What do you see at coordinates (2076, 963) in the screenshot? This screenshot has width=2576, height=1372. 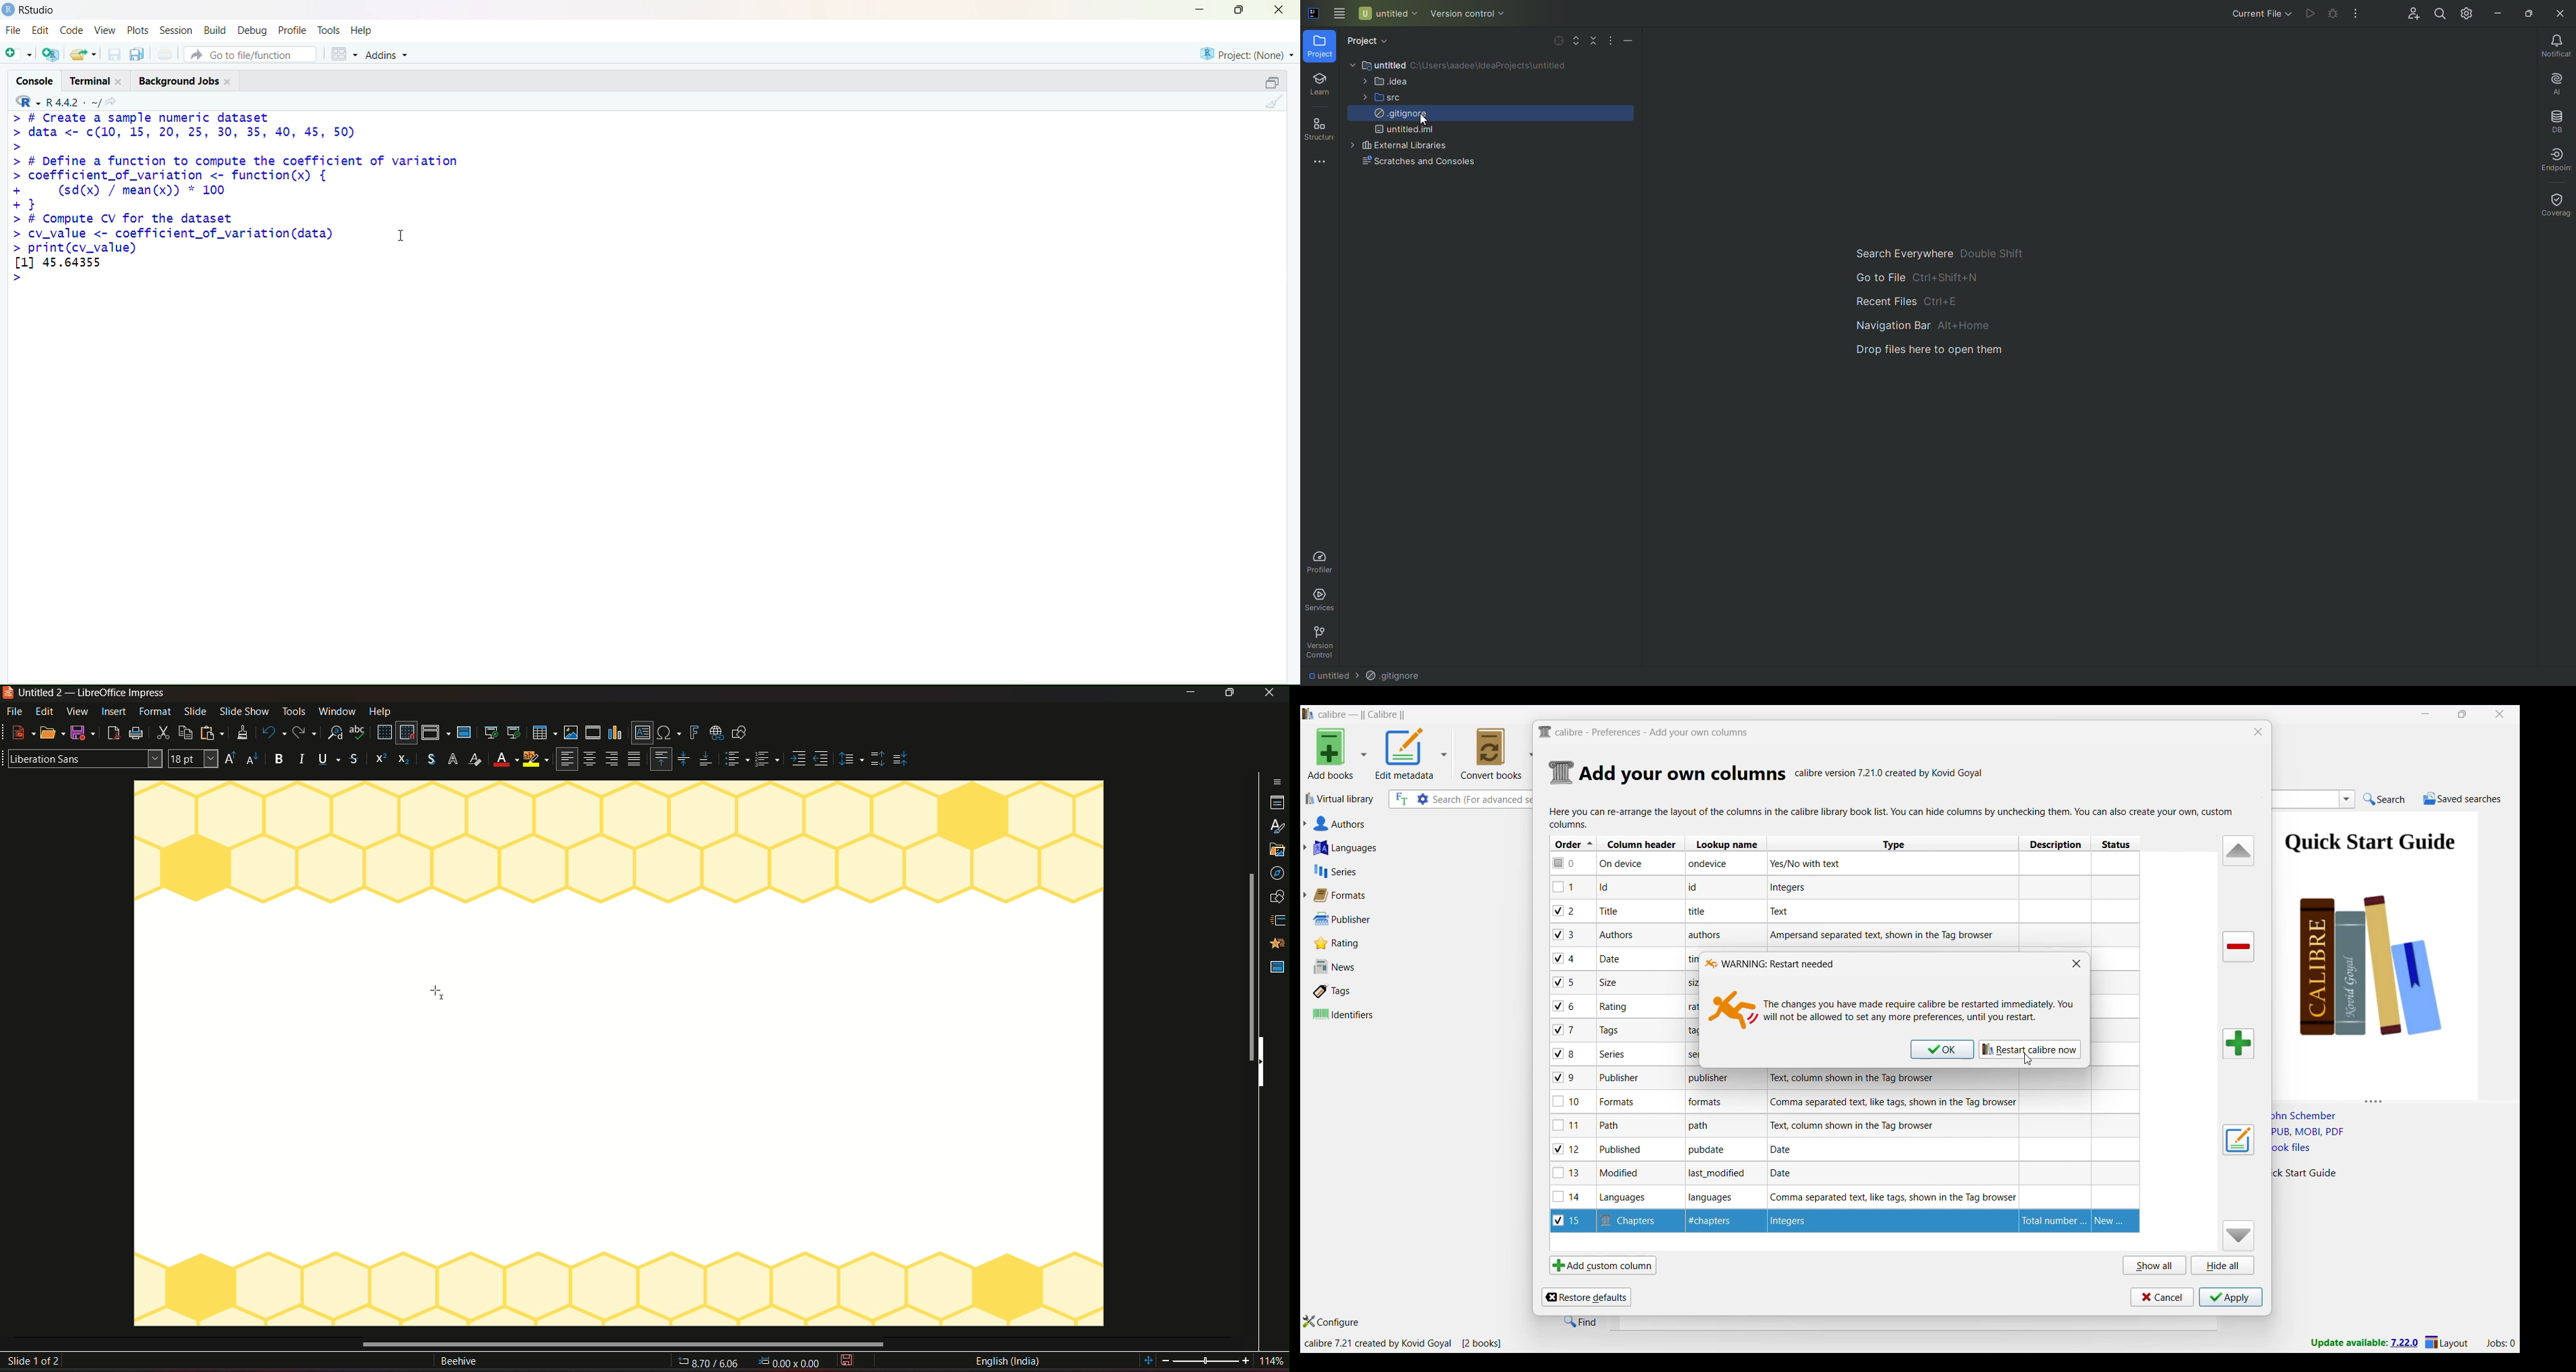 I see `Close window` at bounding box center [2076, 963].